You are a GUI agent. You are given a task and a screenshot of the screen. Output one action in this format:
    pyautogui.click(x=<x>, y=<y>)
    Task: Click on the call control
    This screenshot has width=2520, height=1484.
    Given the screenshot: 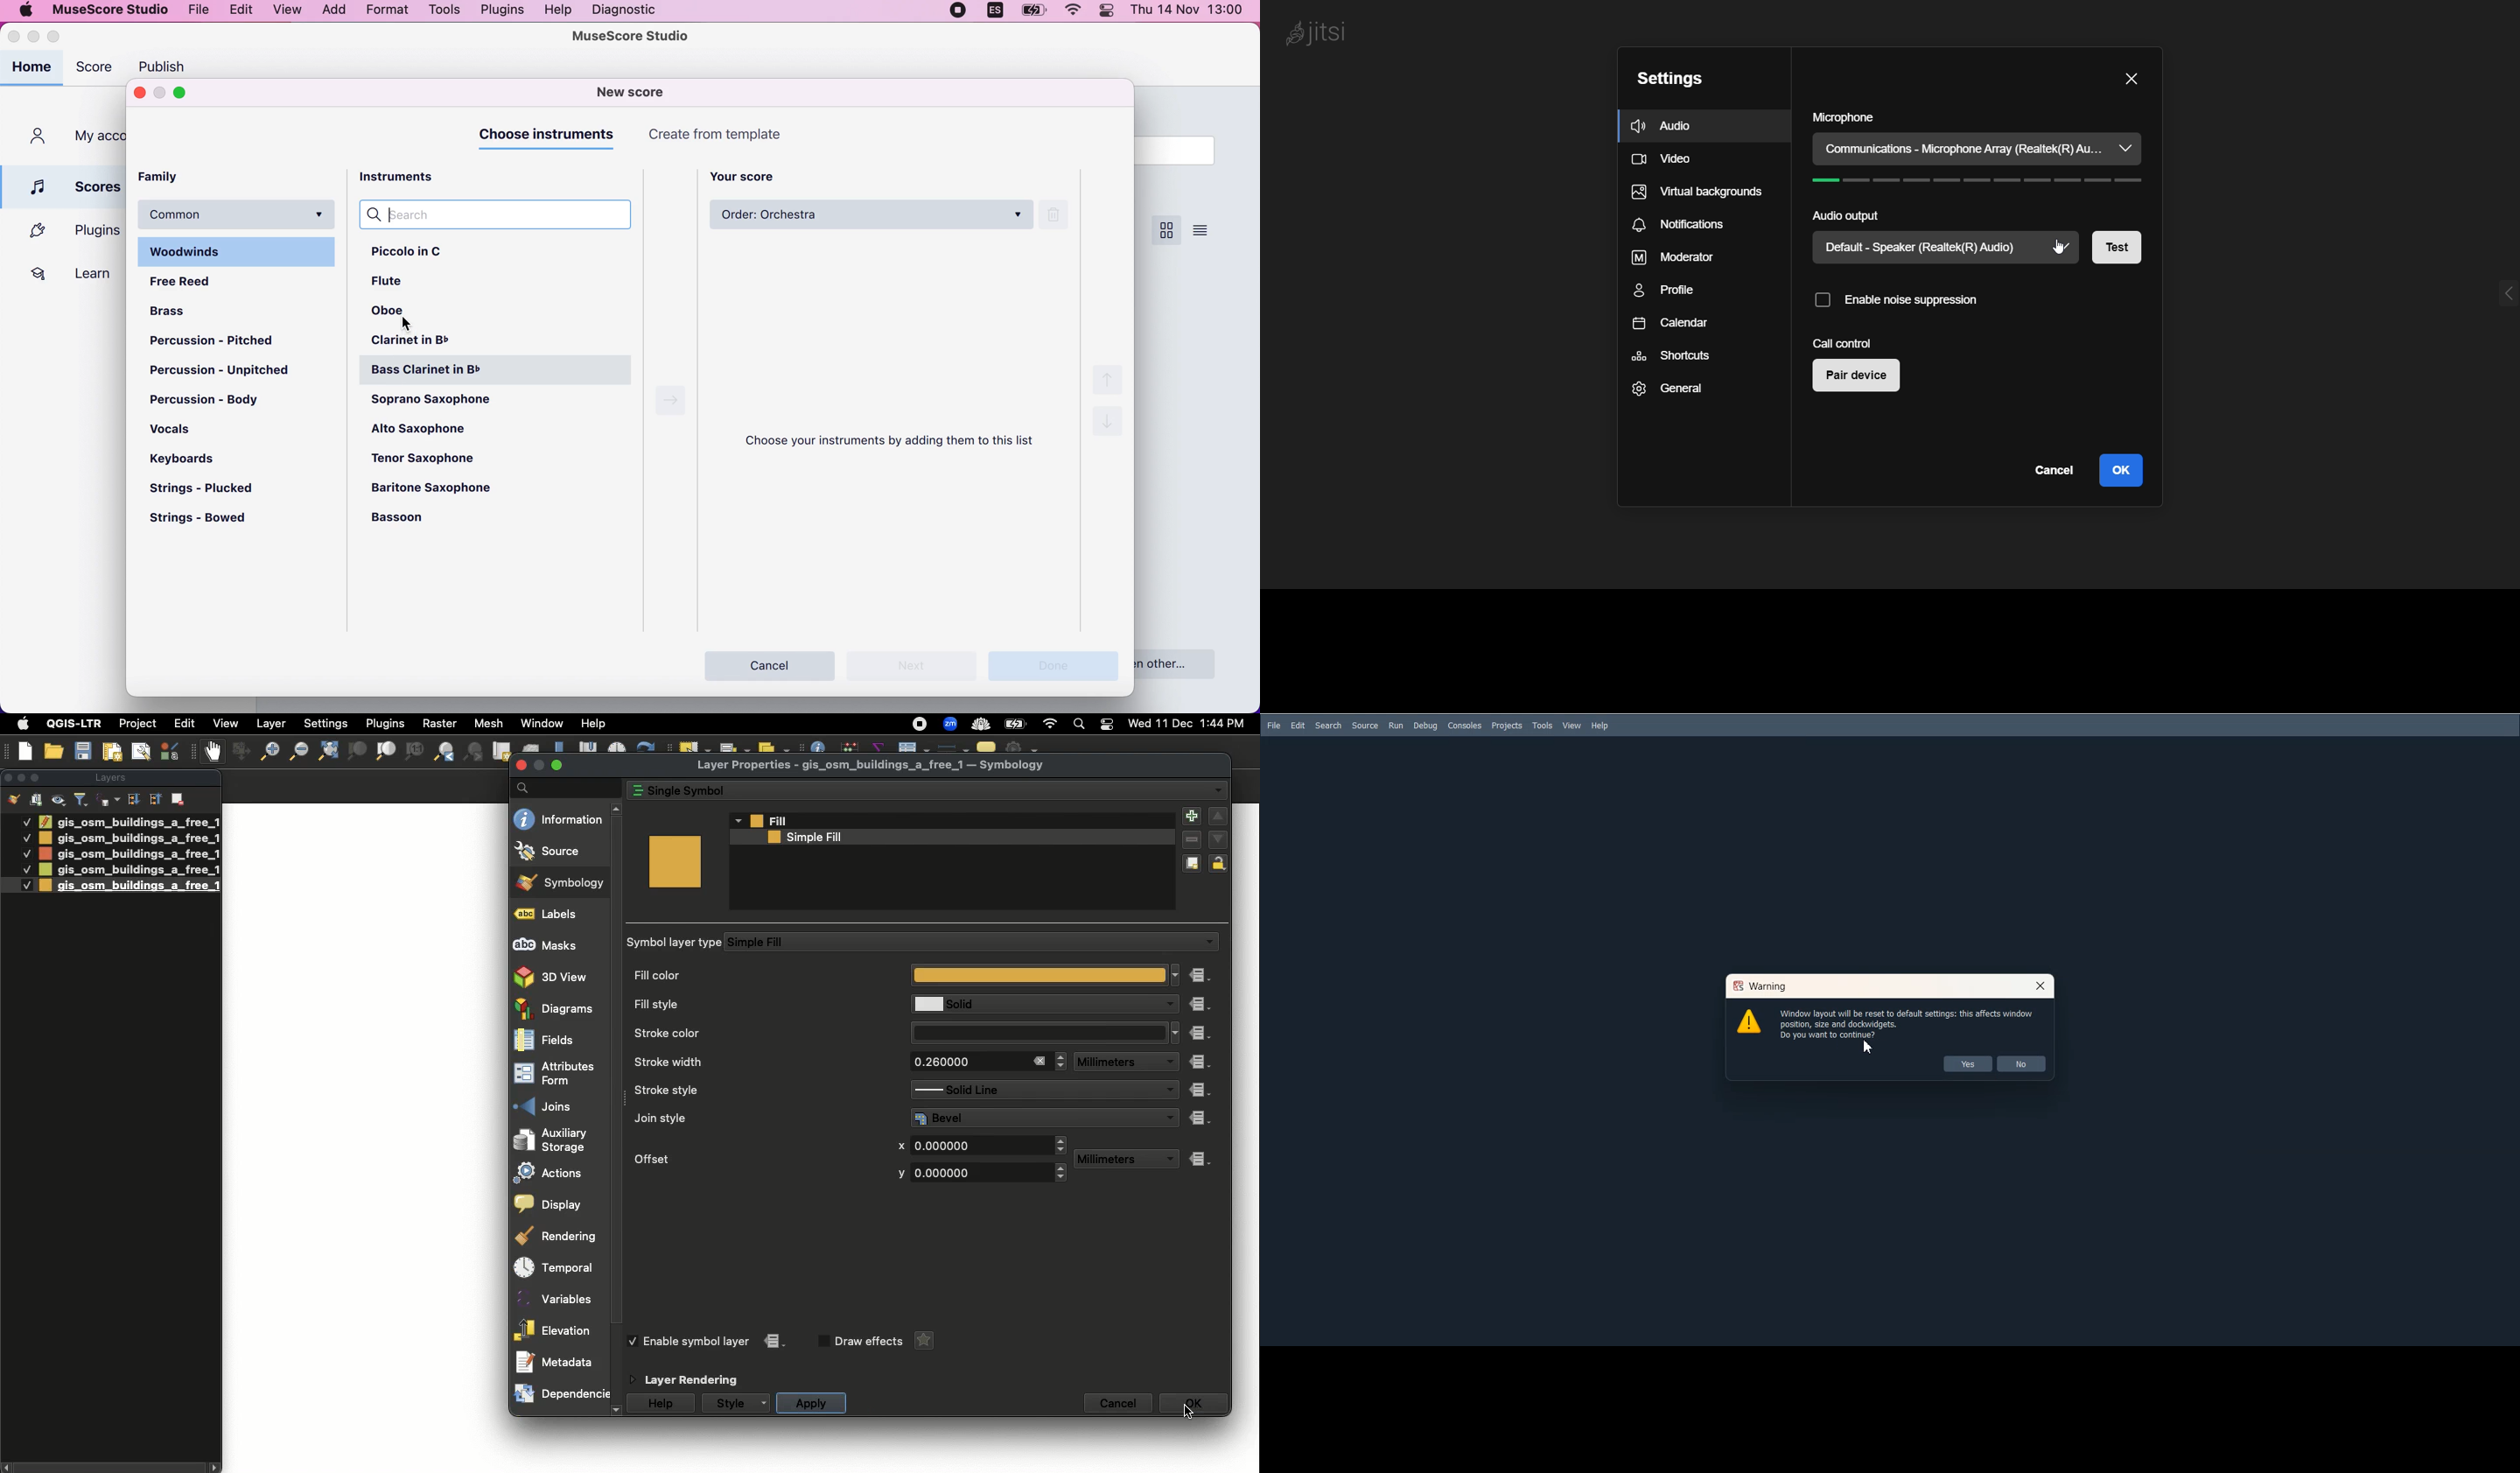 What is the action you would take?
    pyautogui.click(x=1844, y=343)
    